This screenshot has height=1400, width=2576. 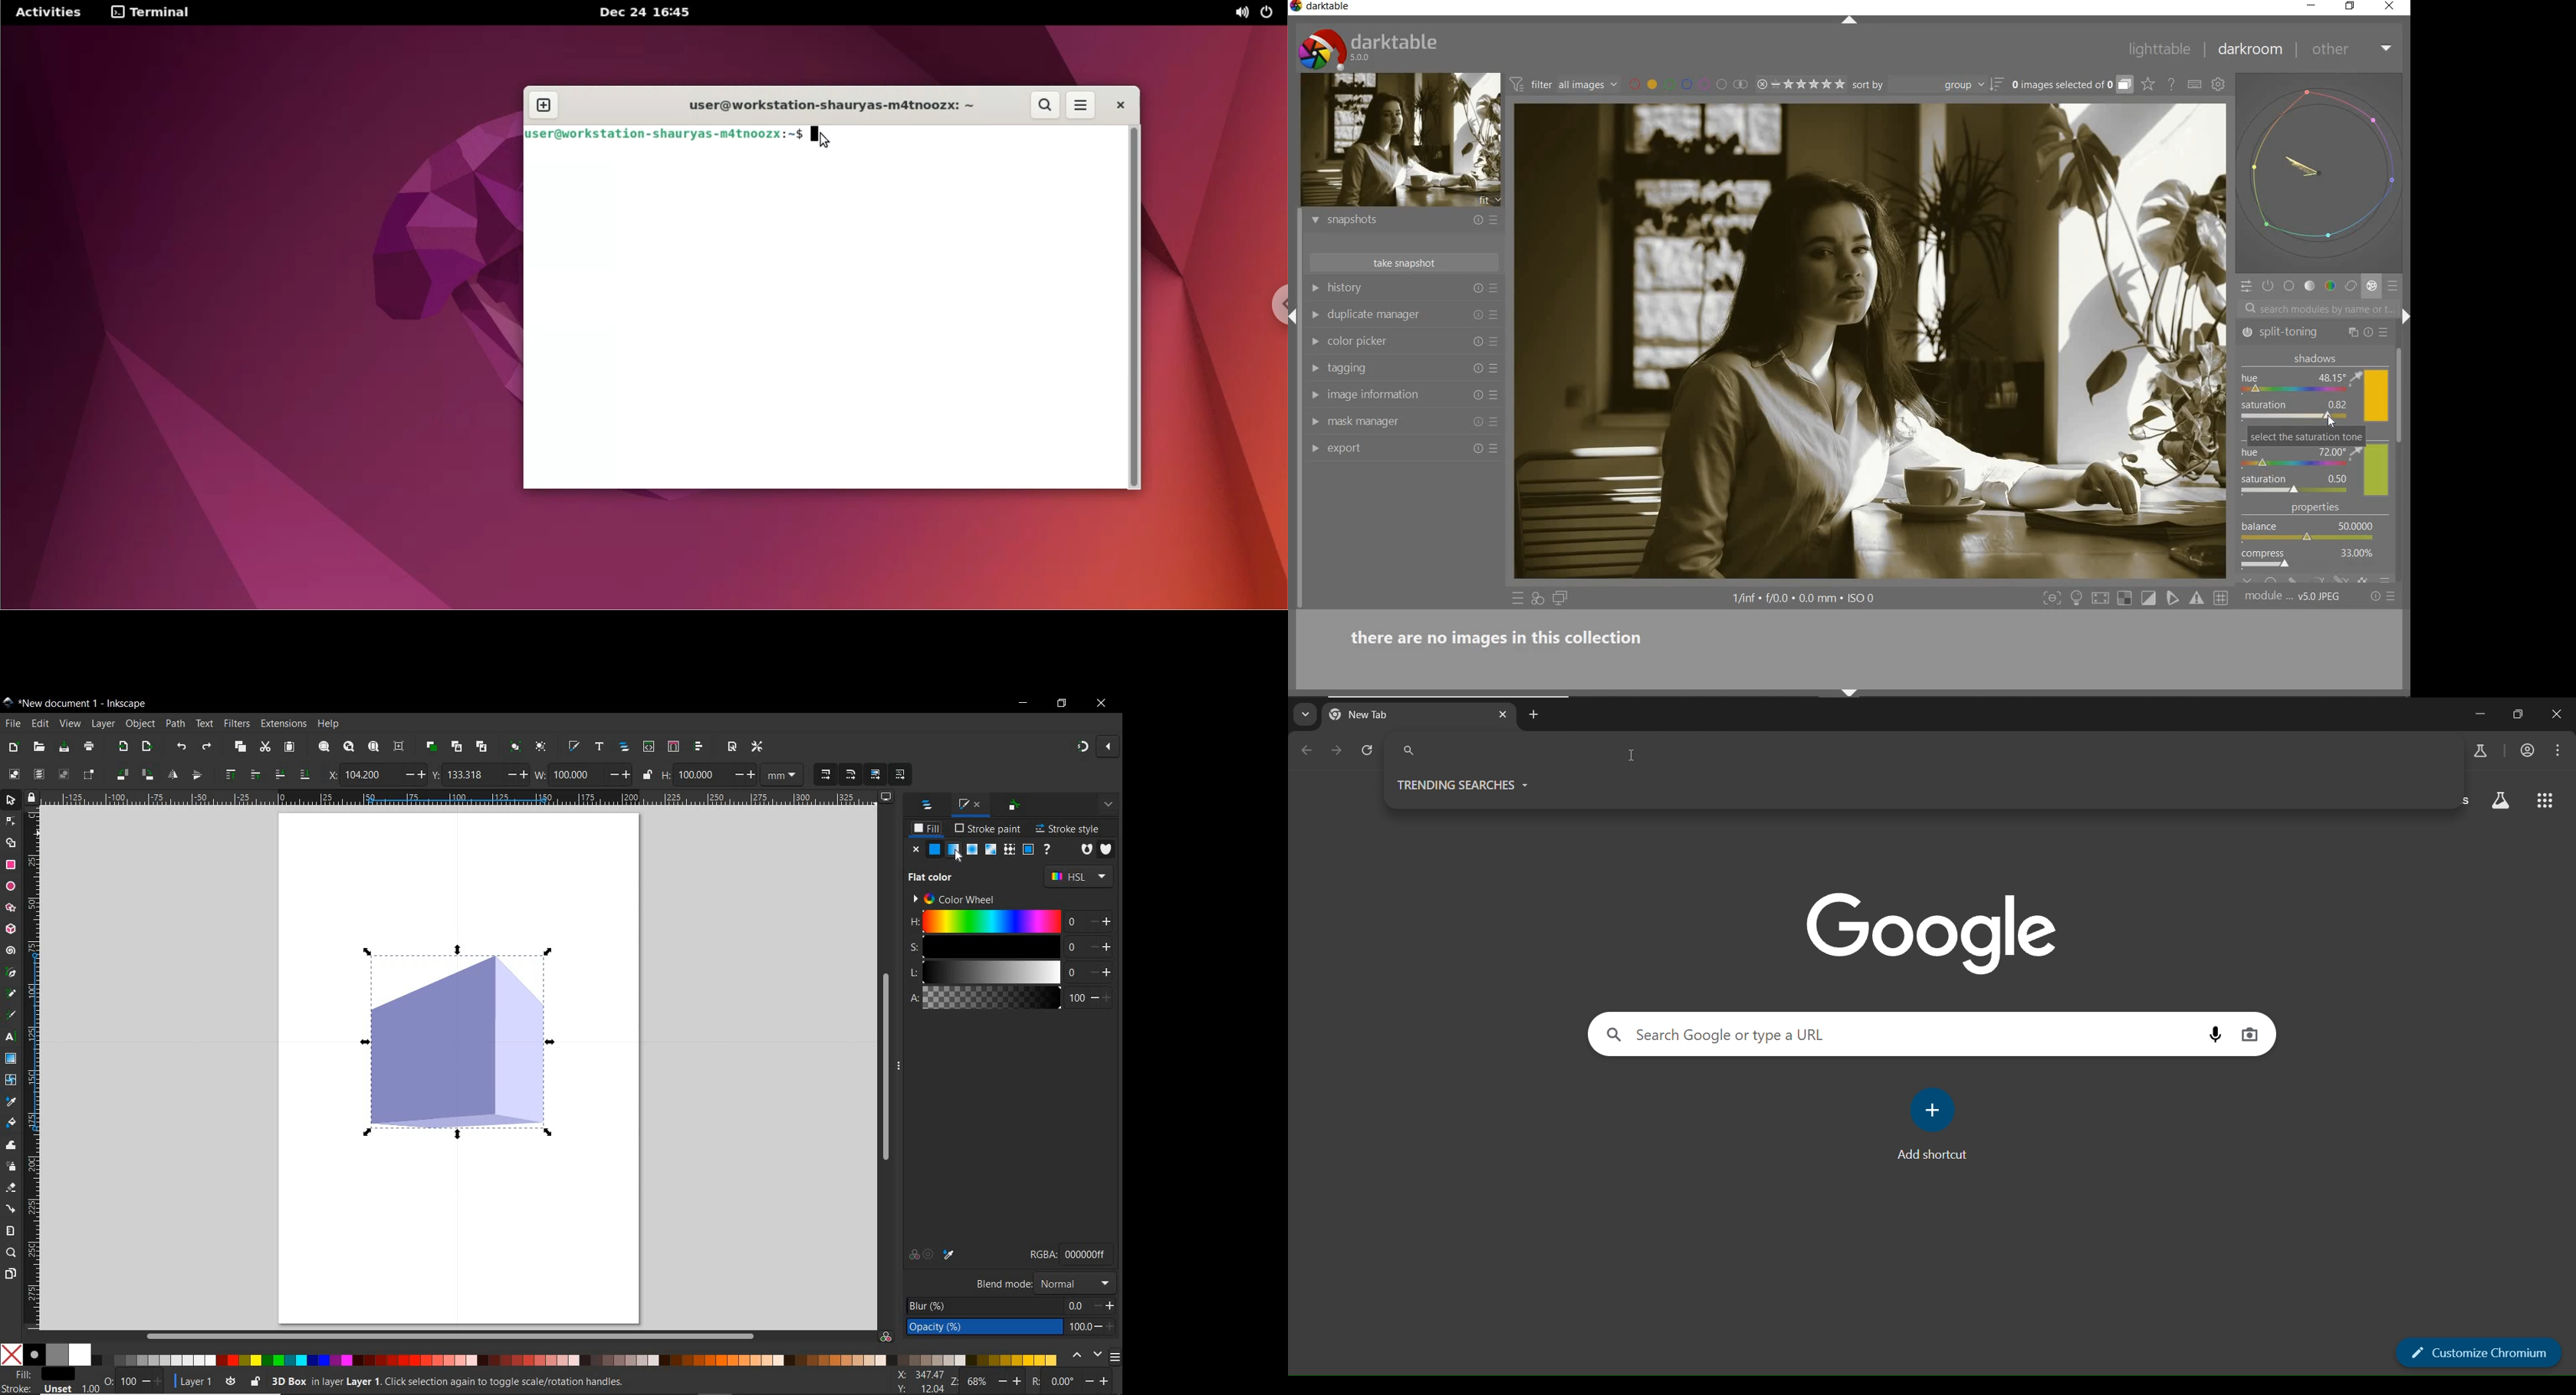 What do you see at coordinates (1065, 1381) in the screenshot?
I see `0` at bounding box center [1065, 1381].